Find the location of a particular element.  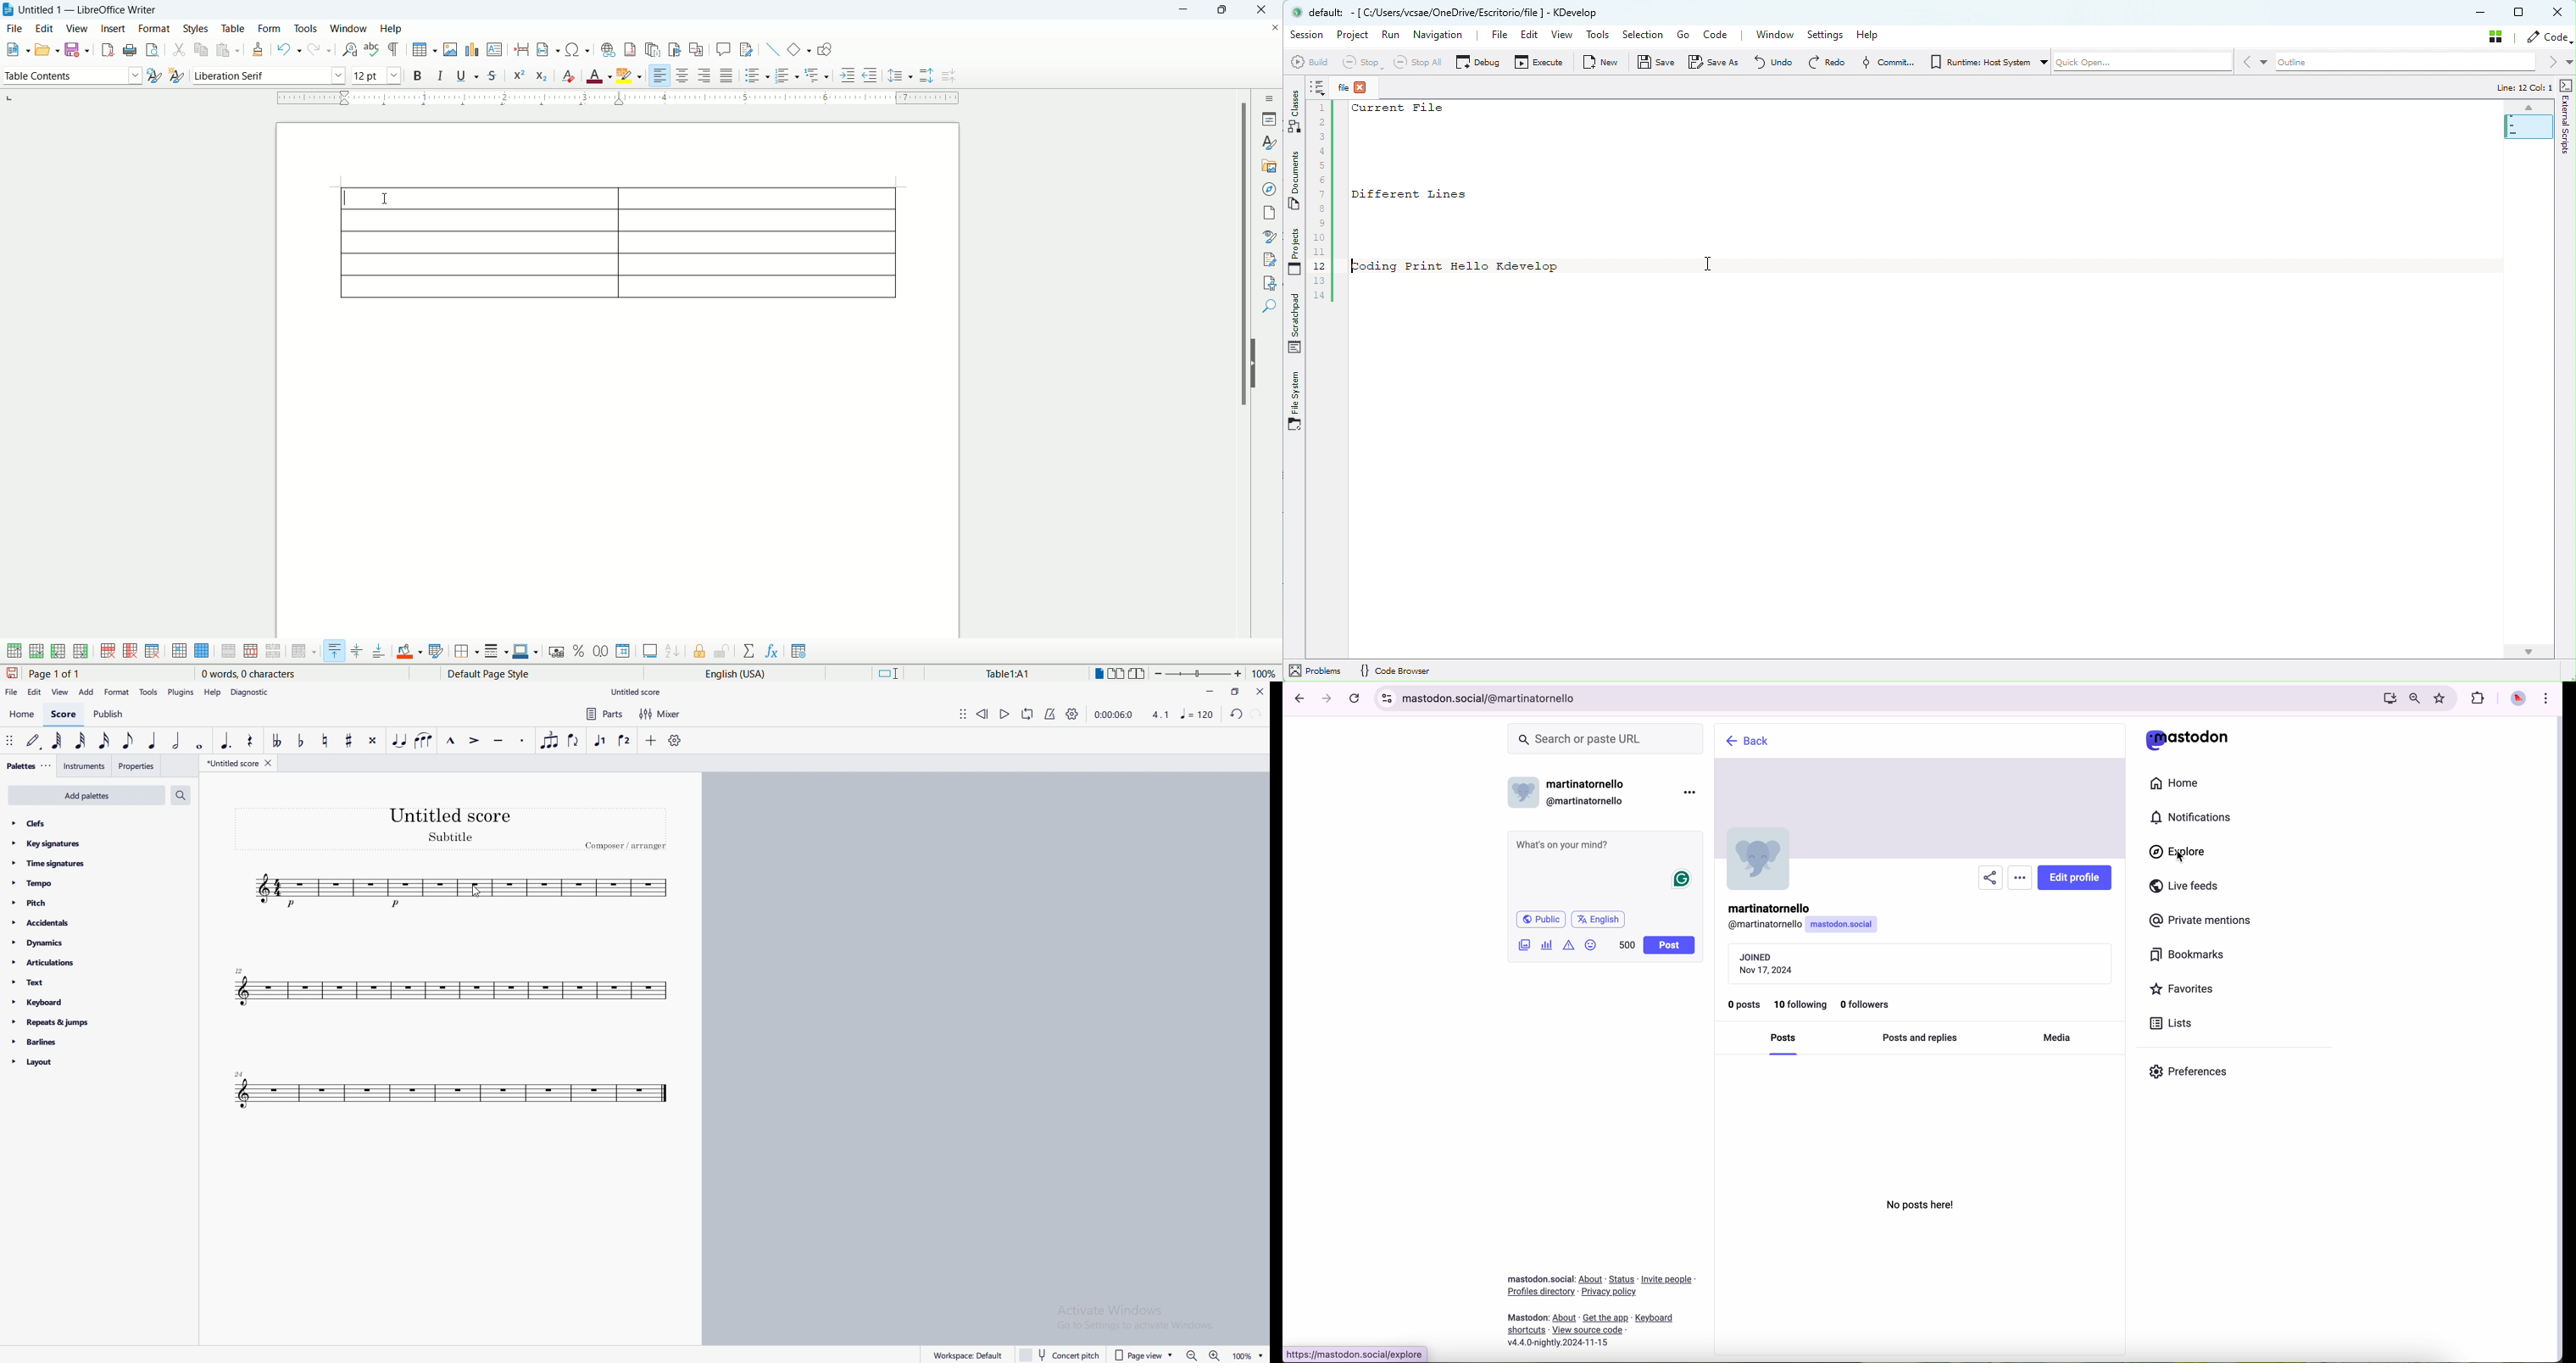

close is located at coordinates (269, 763).